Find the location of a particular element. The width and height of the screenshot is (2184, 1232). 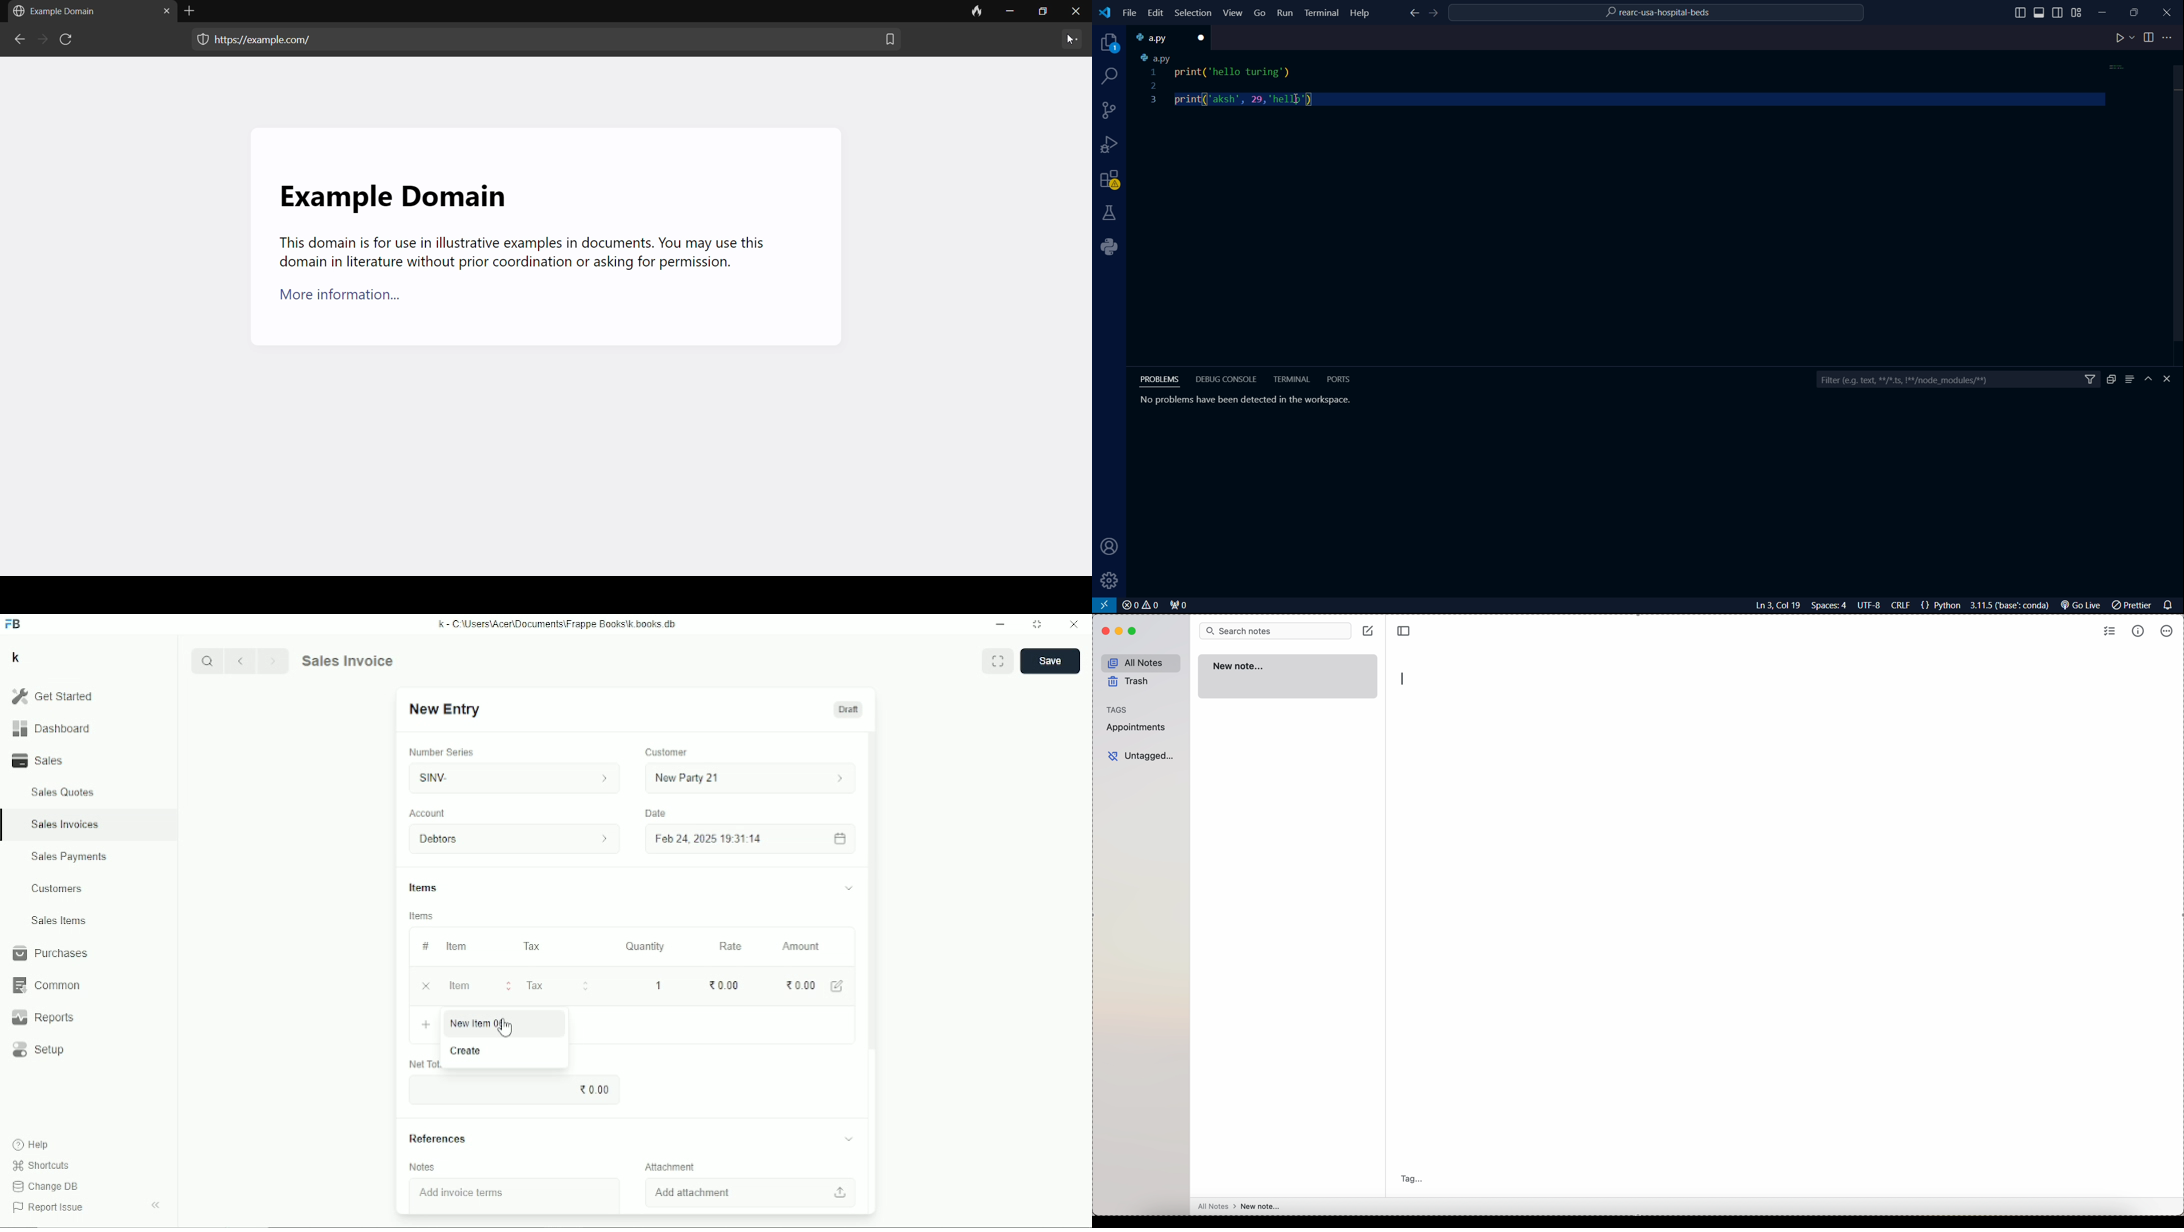

warning is located at coordinates (1110, 181).